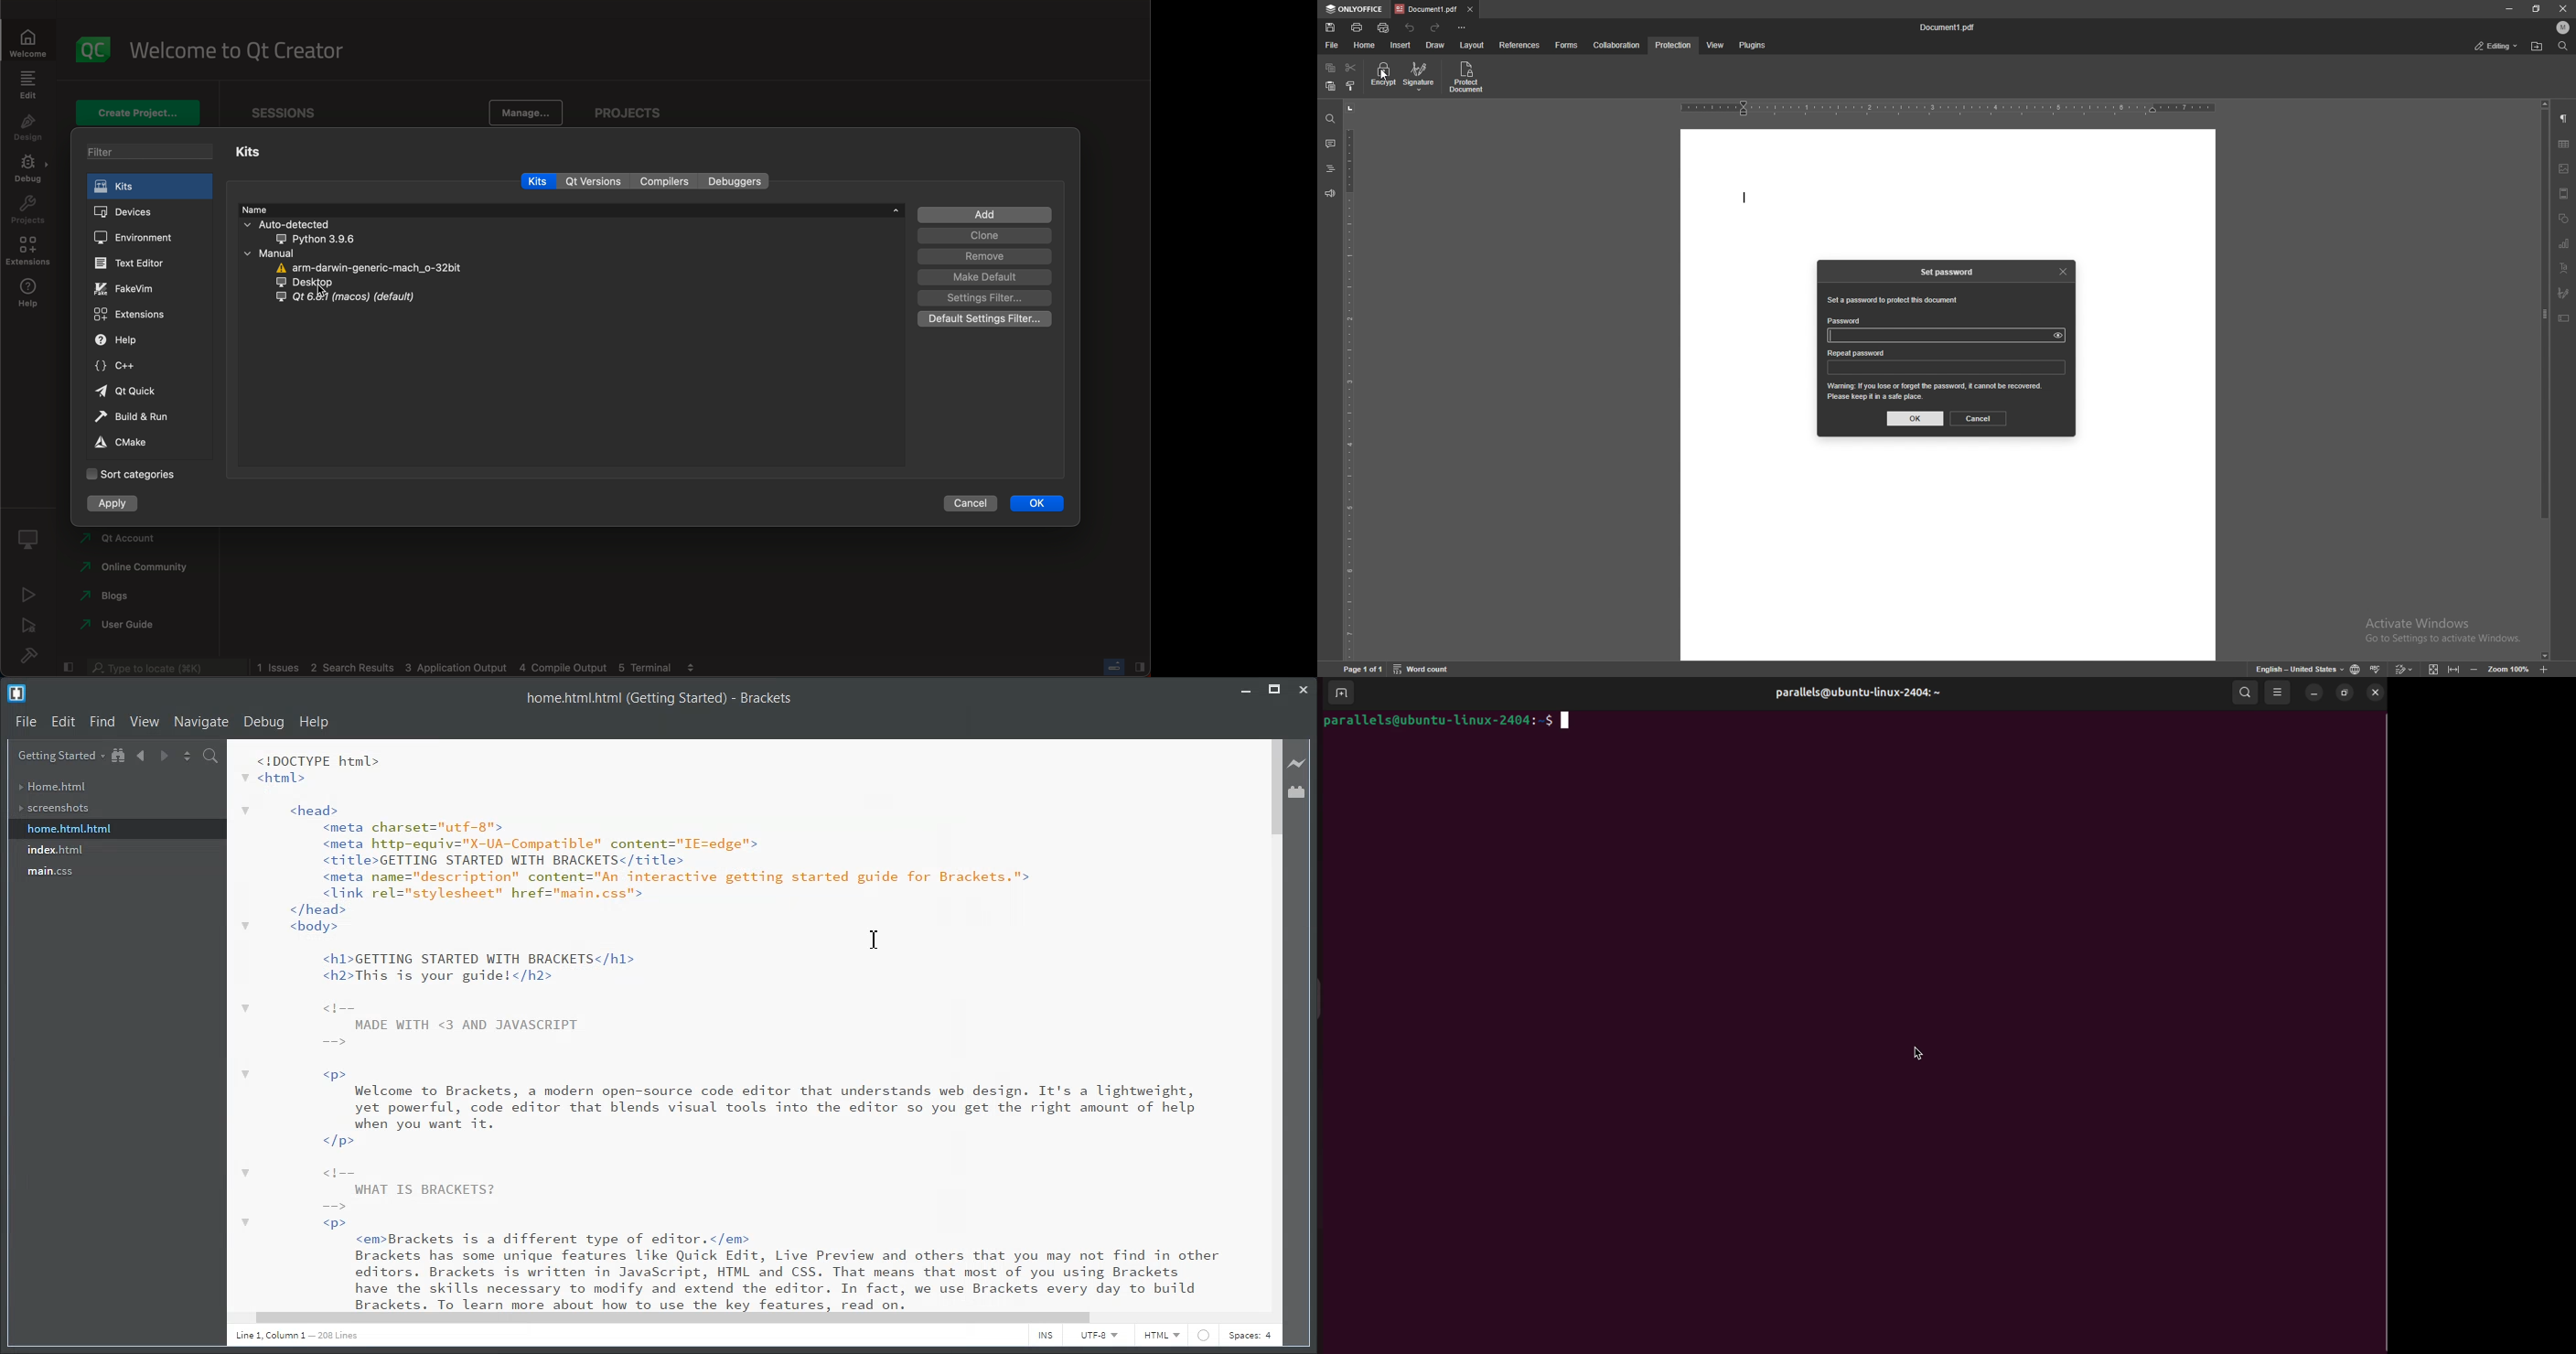 The height and width of the screenshot is (1372, 2576). I want to click on main.css, so click(52, 872).